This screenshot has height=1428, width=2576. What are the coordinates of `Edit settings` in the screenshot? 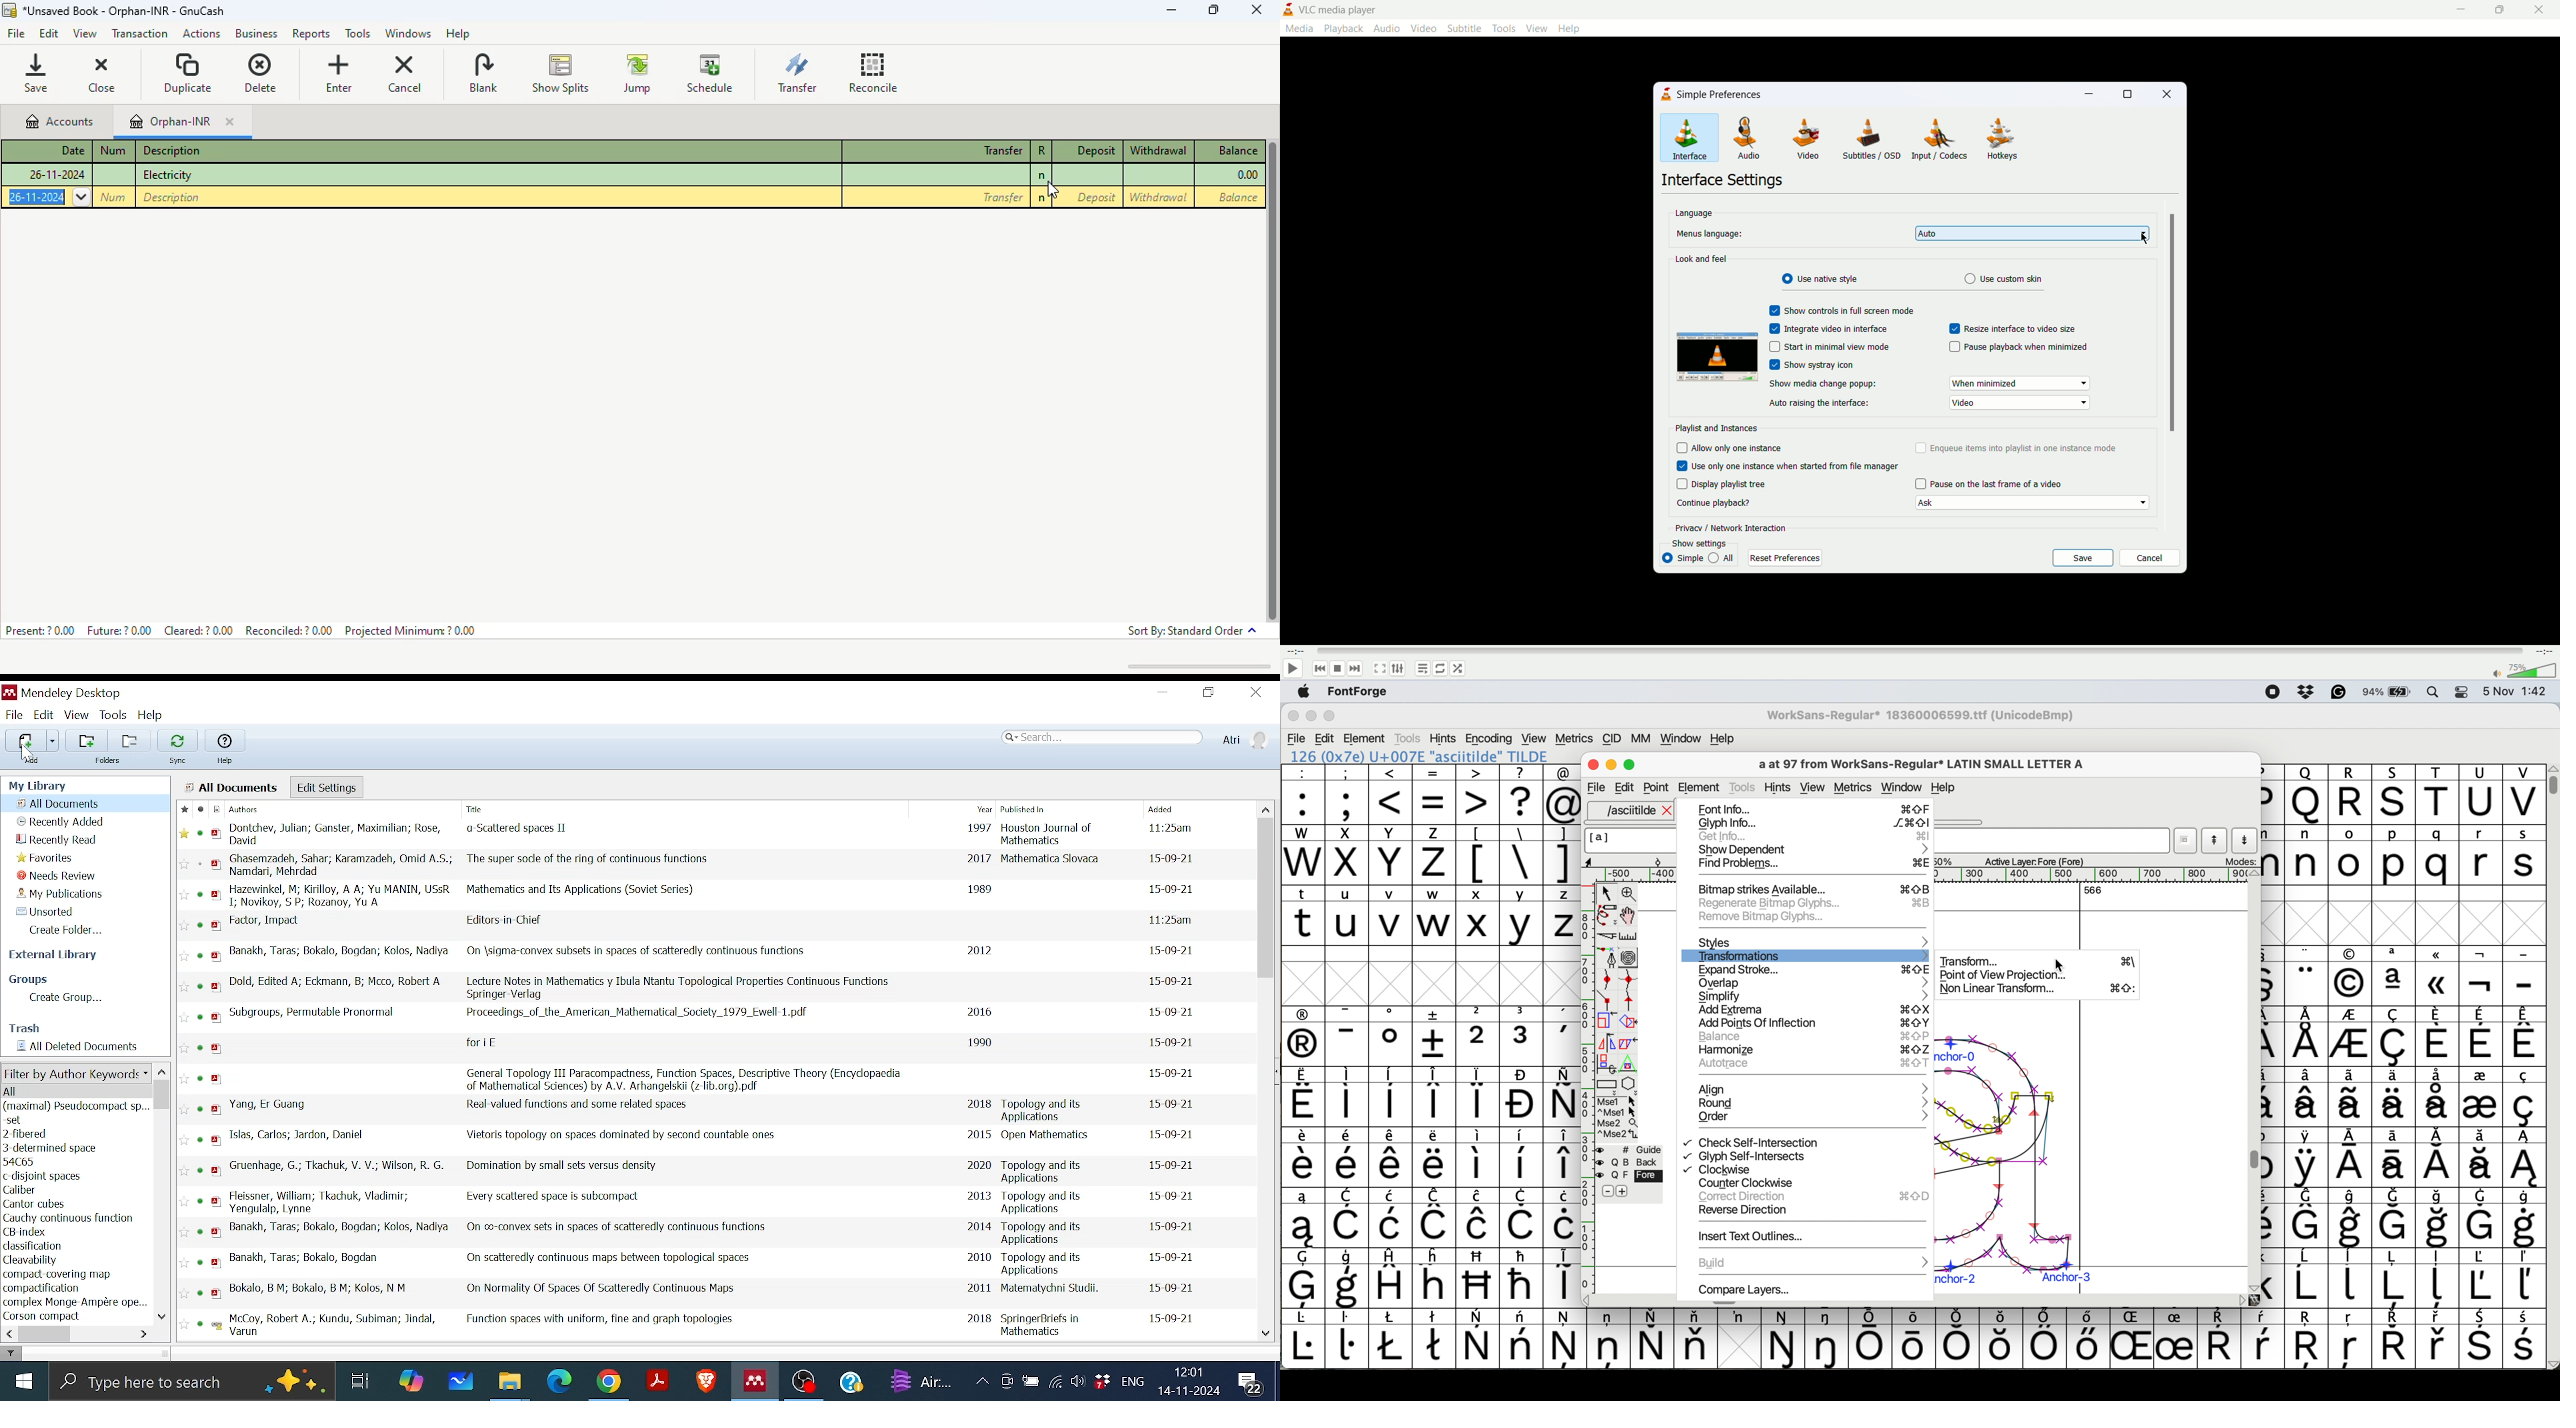 It's located at (324, 785).